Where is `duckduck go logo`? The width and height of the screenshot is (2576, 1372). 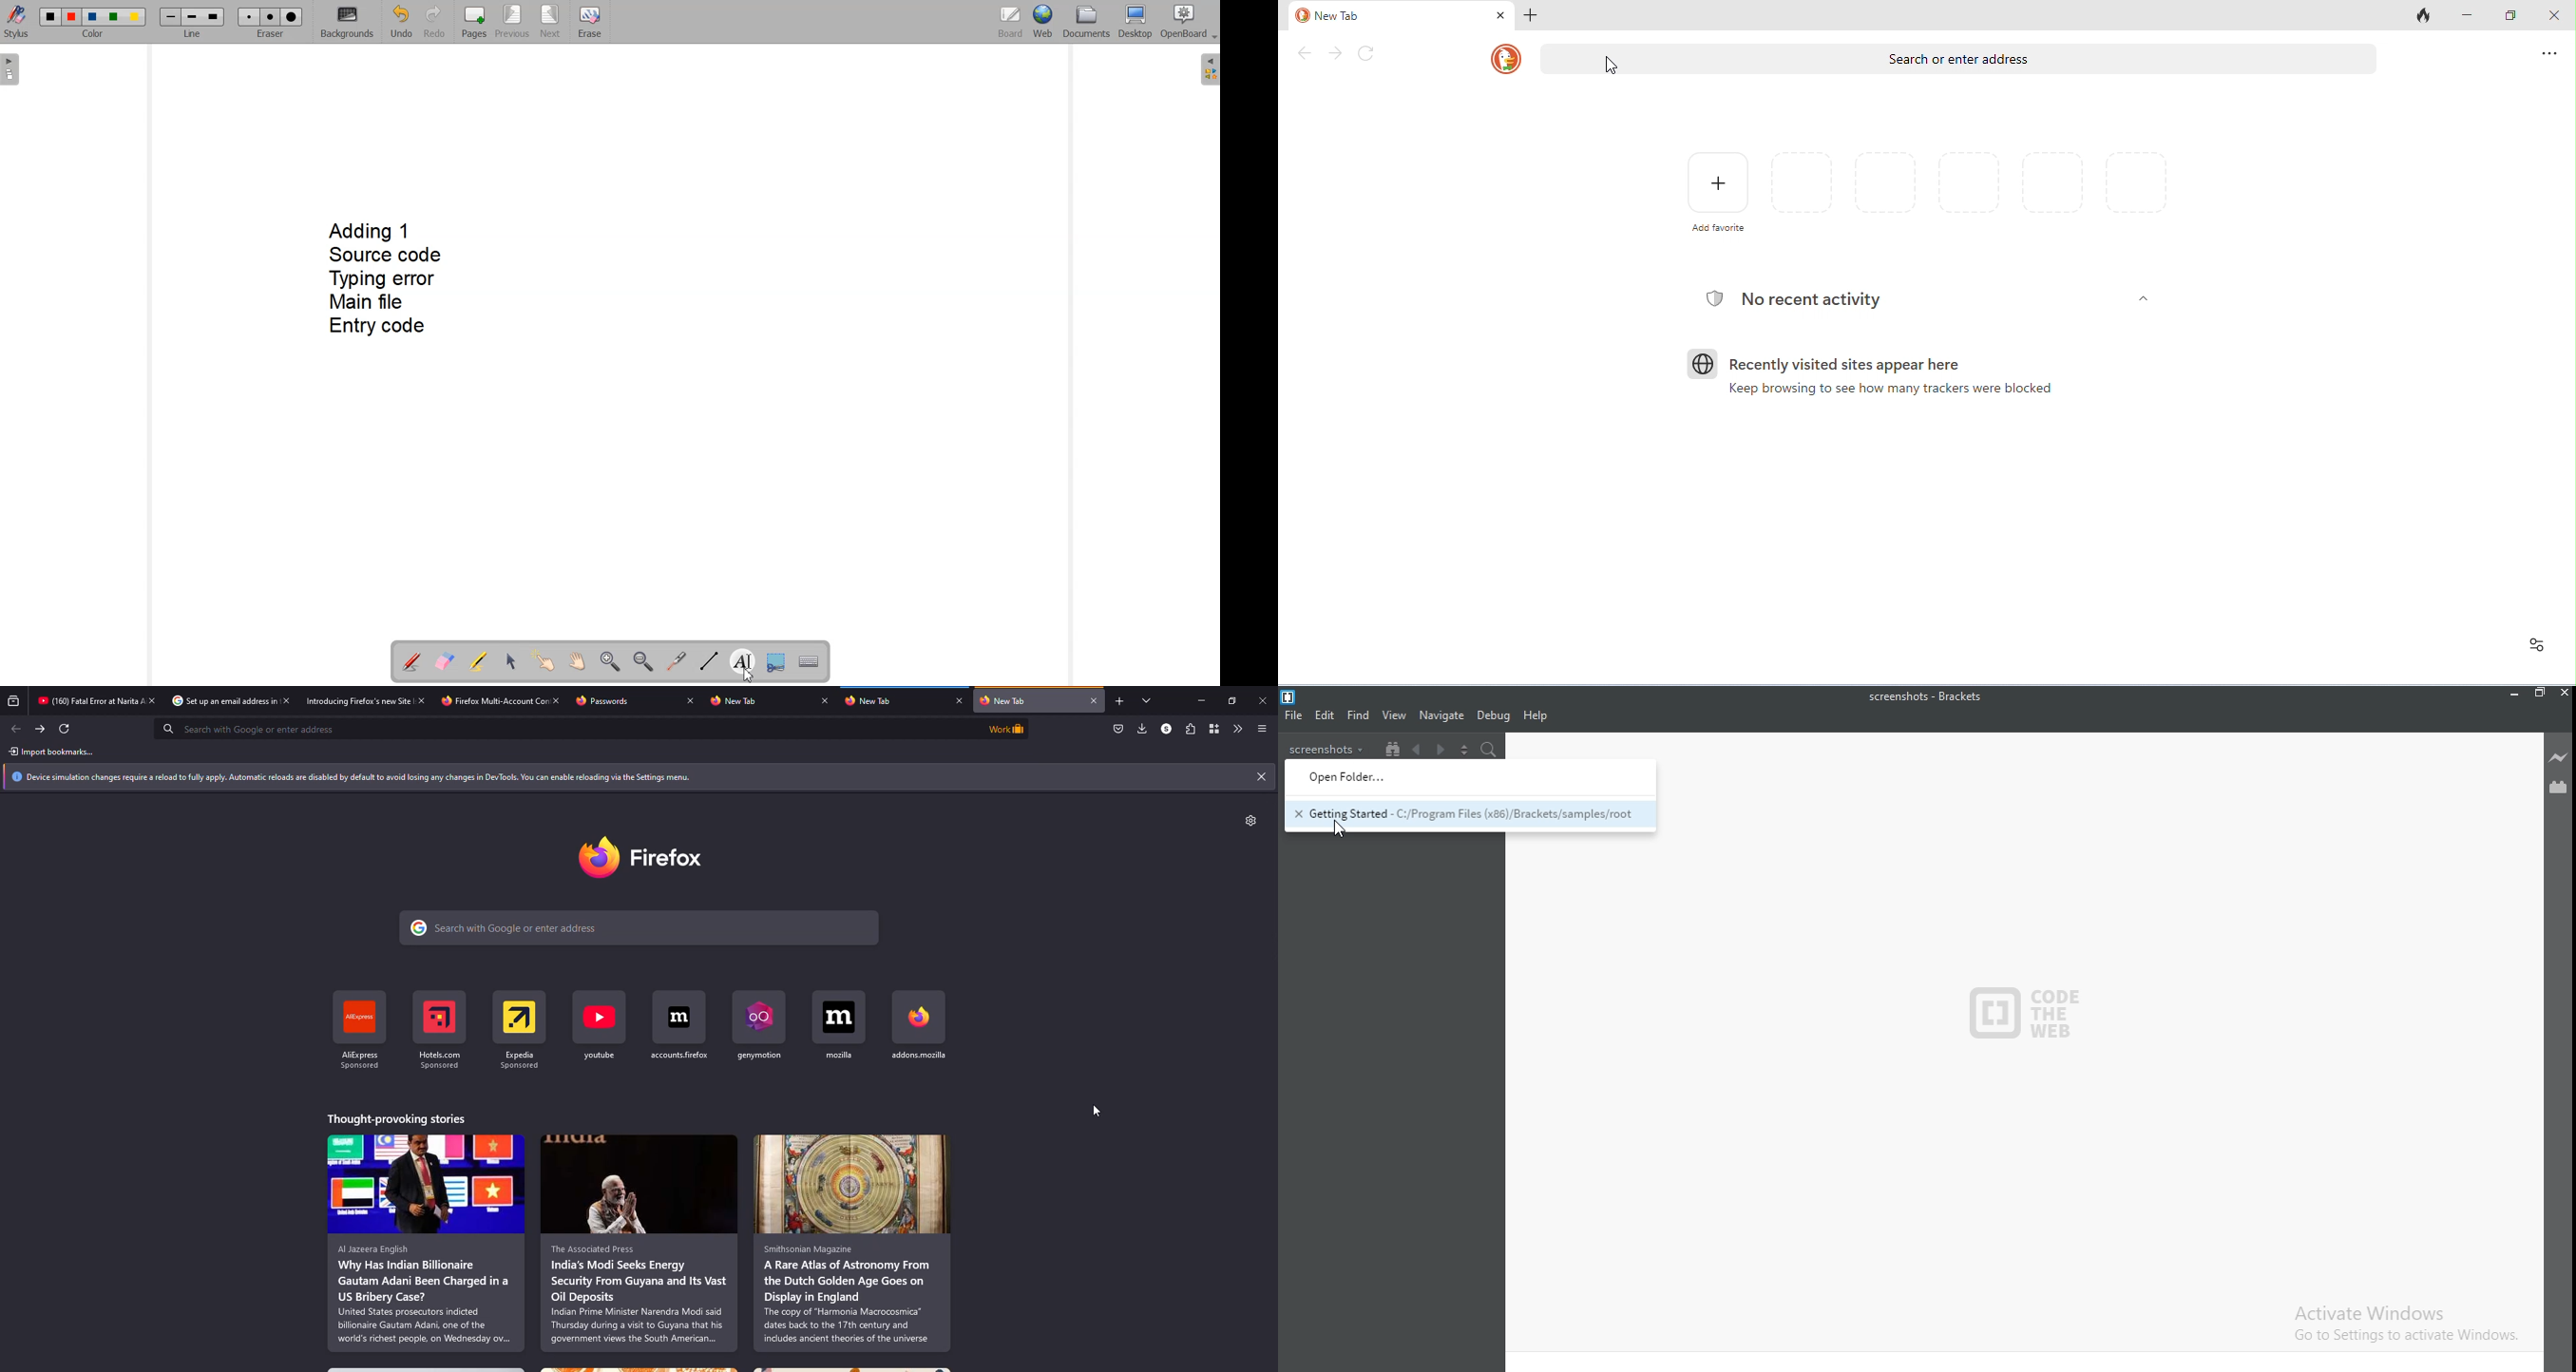 duckduck go logo is located at coordinates (1506, 59).